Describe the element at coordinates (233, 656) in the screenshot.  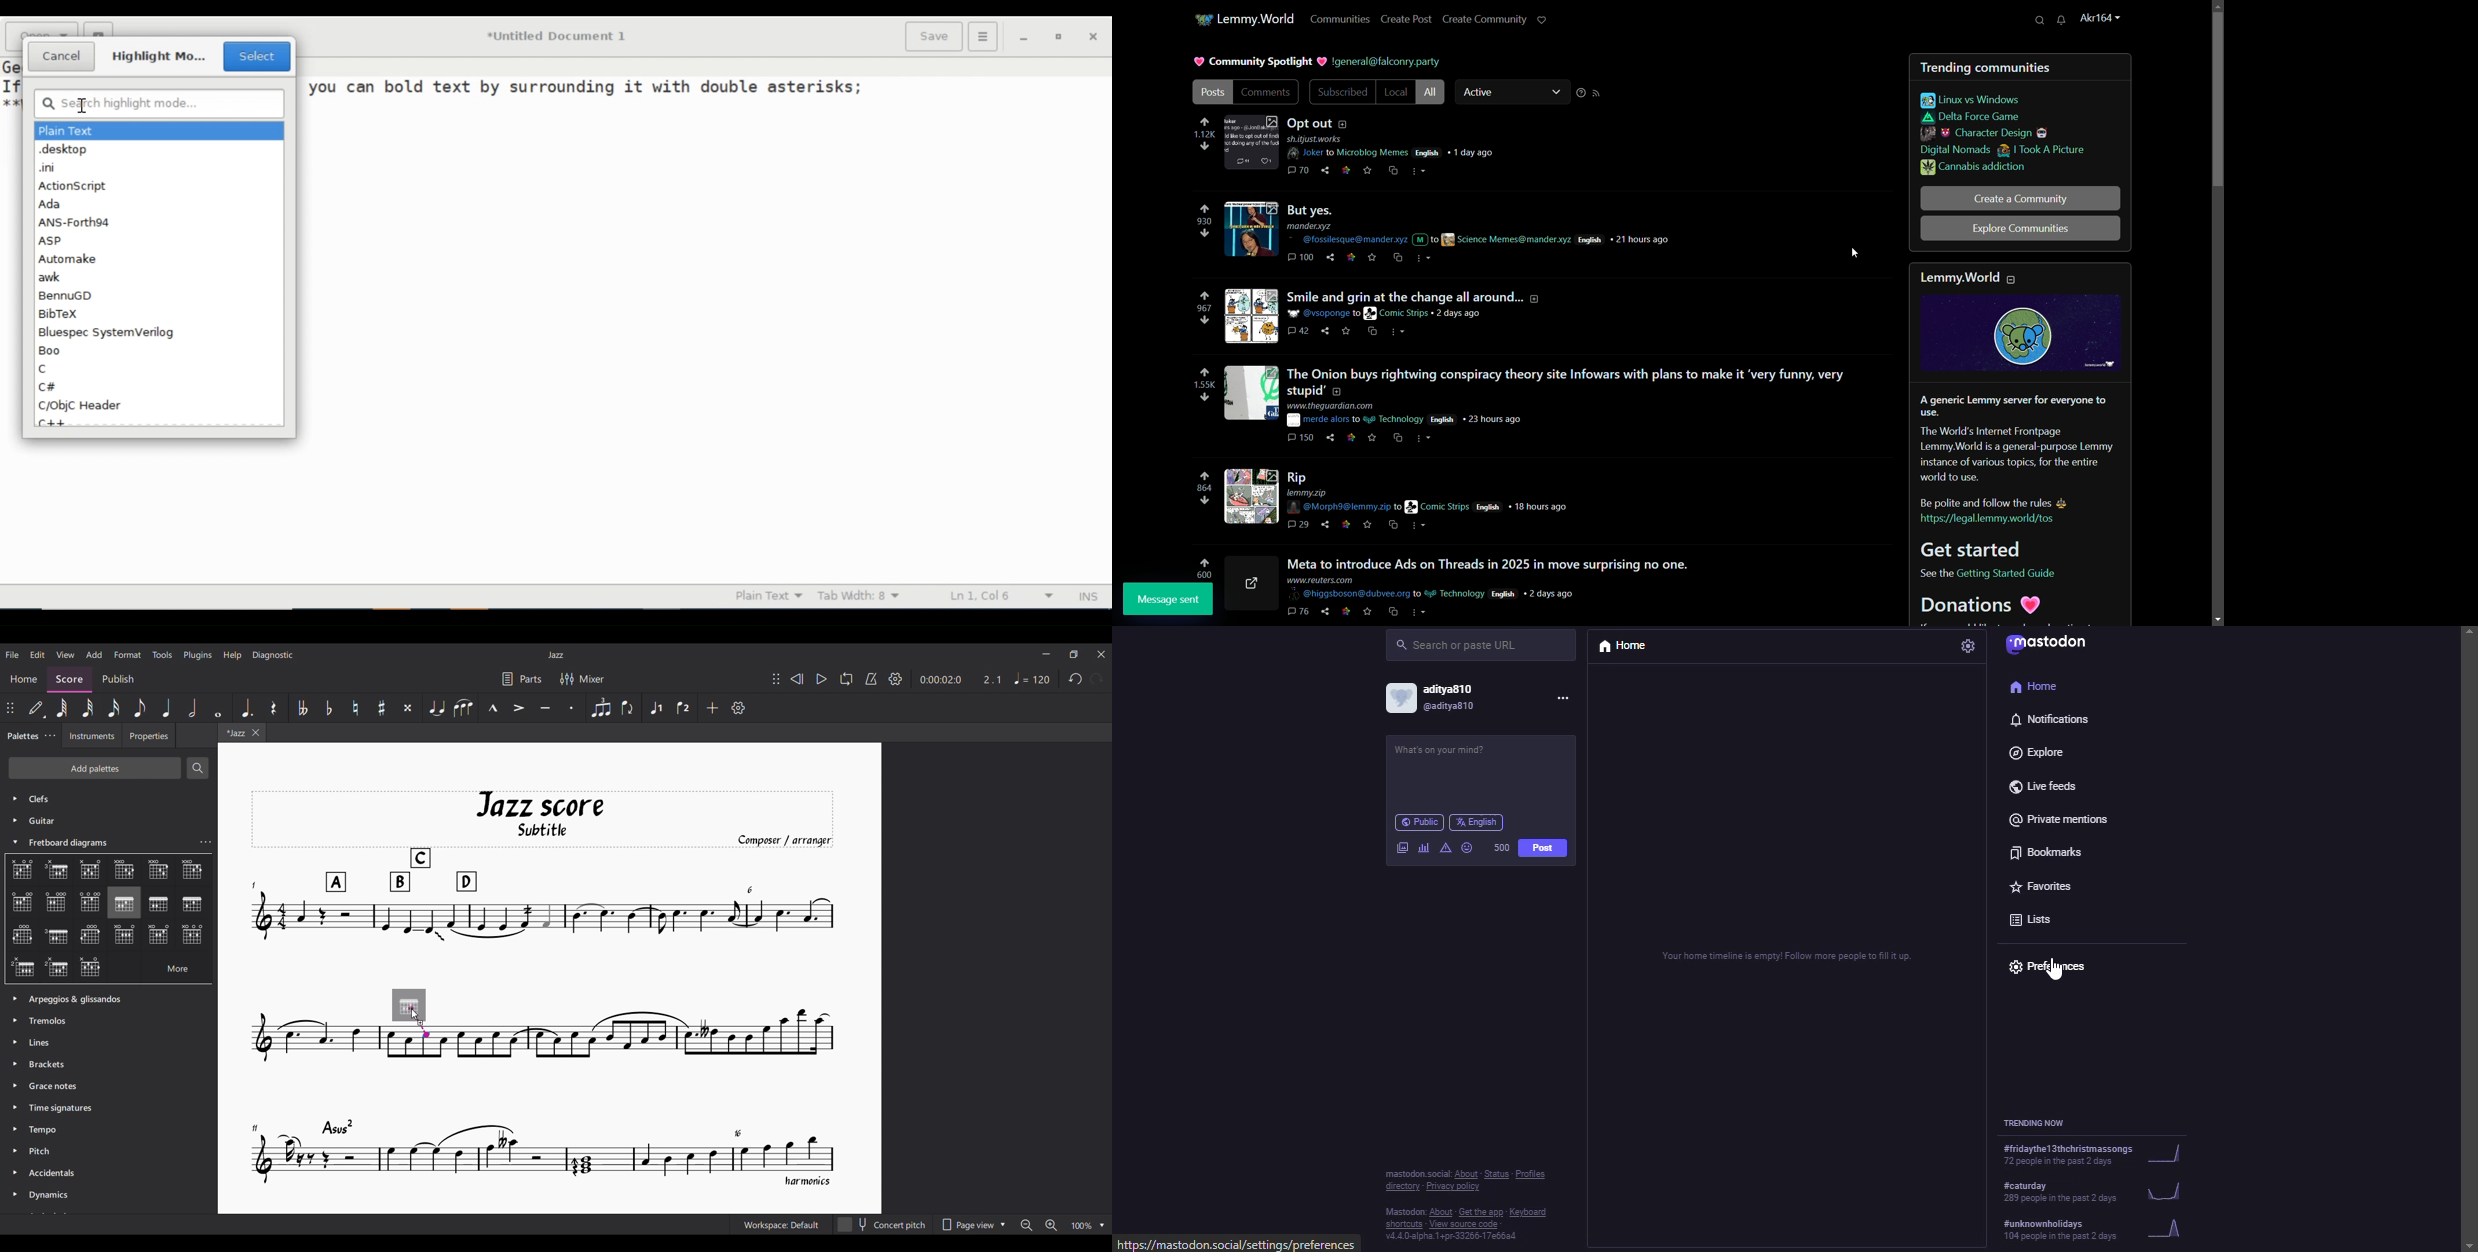
I see `Help menu` at that location.